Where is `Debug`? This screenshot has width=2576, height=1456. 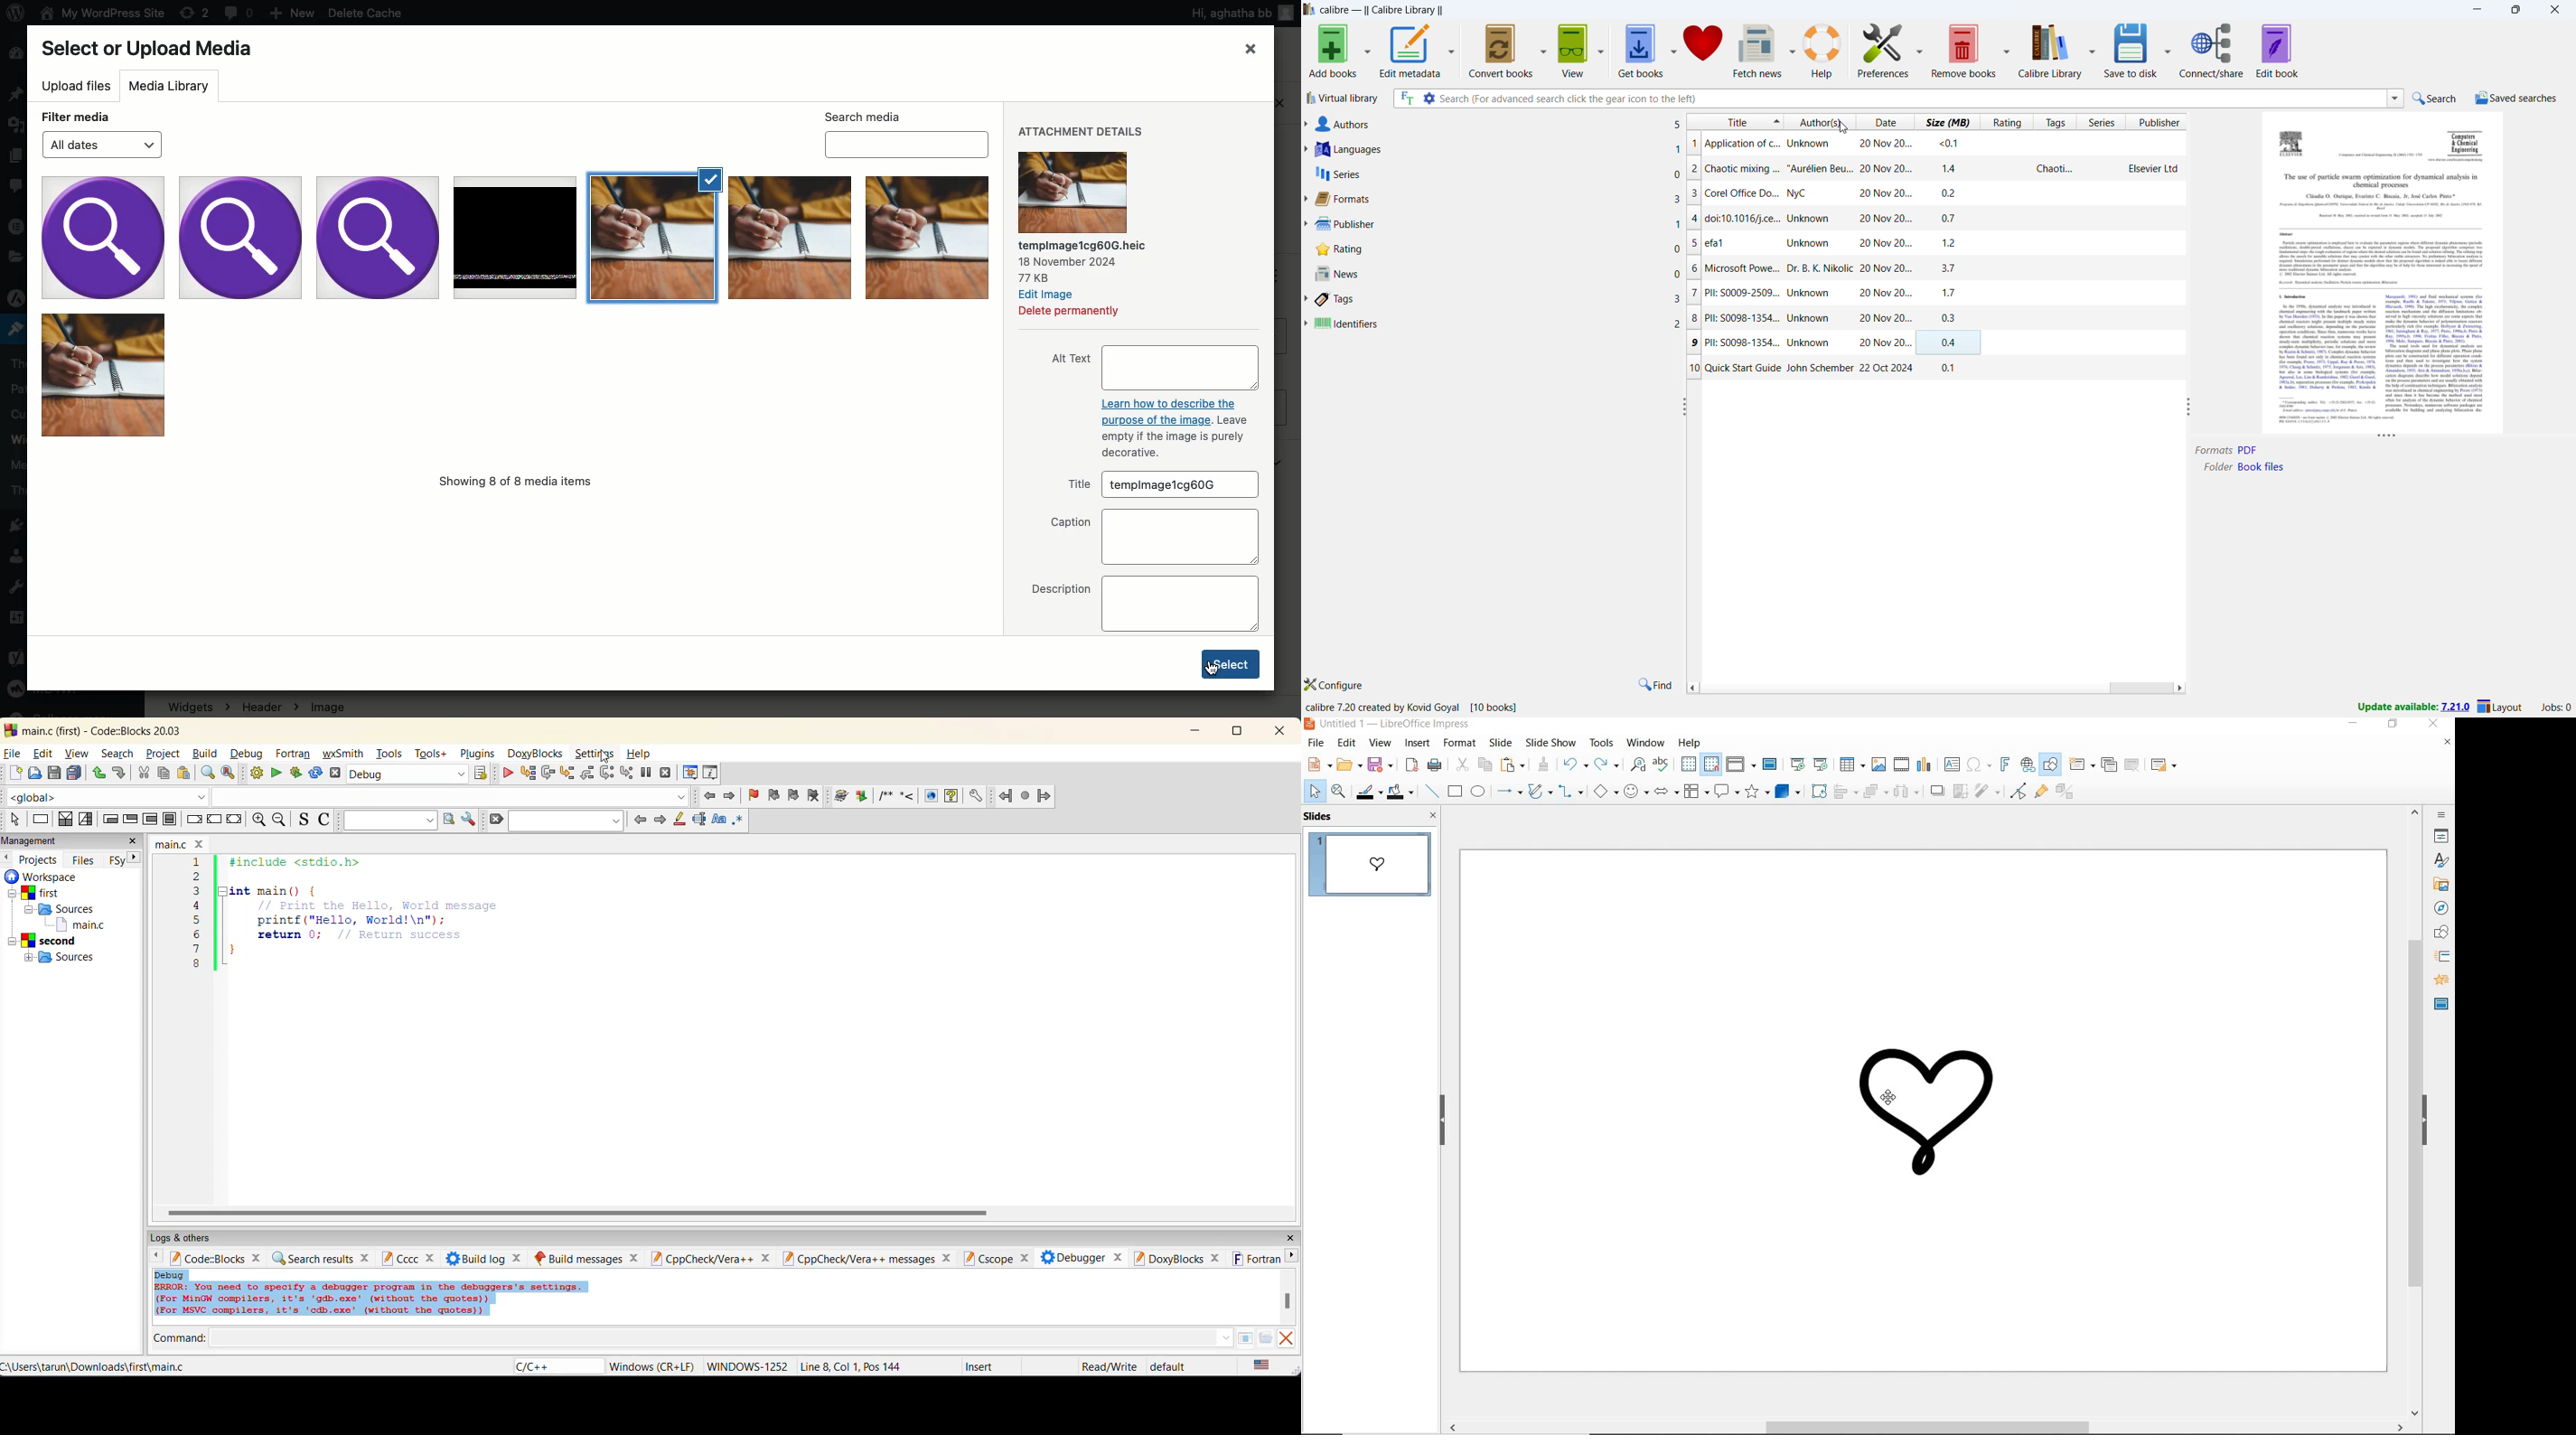 Debug is located at coordinates (409, 773).